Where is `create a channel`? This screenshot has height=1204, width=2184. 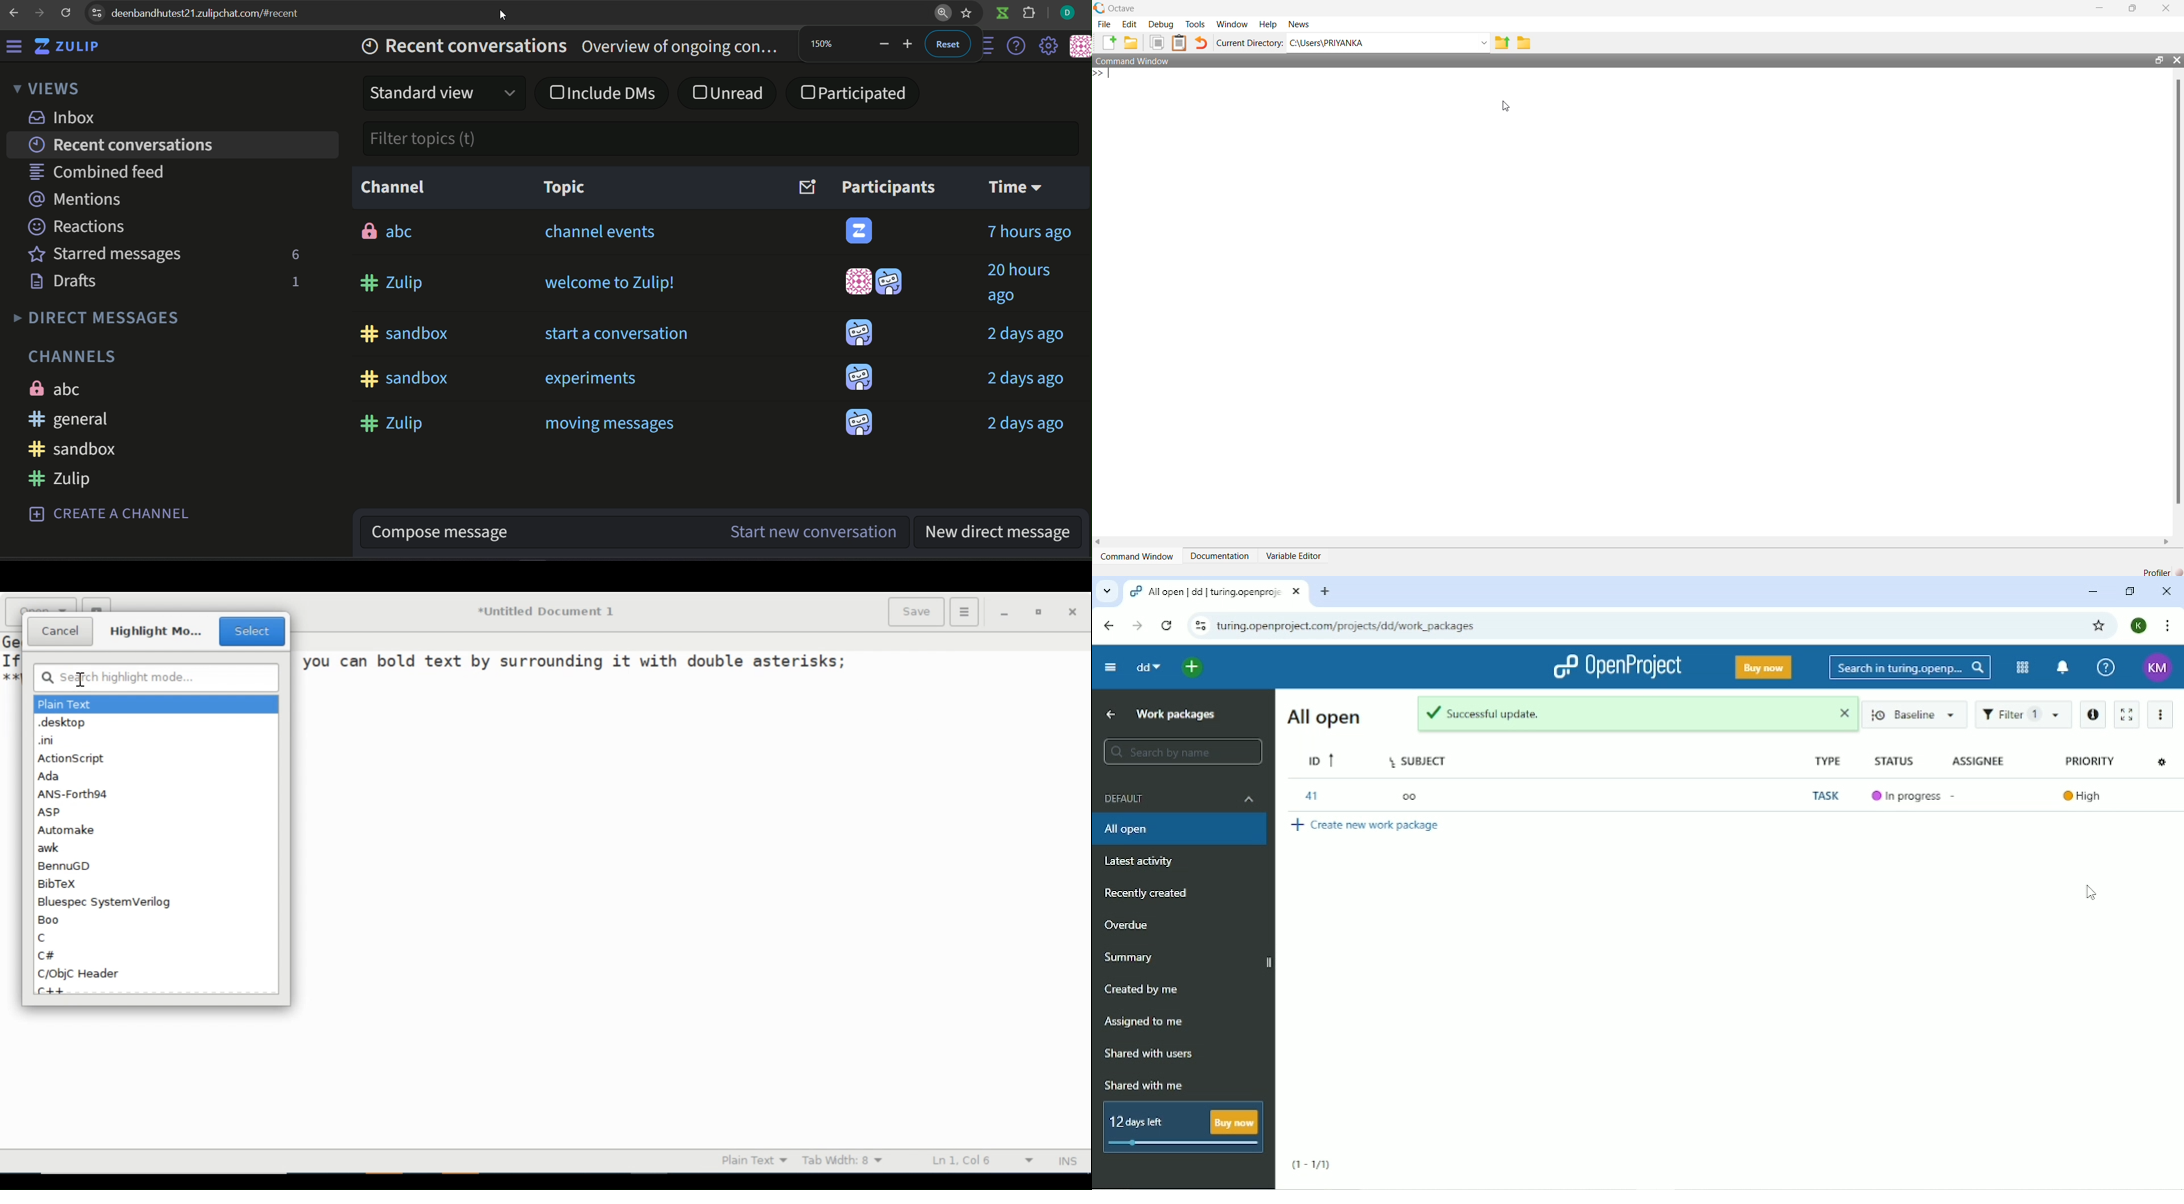 create a channel is located at coordinates (112, 513).